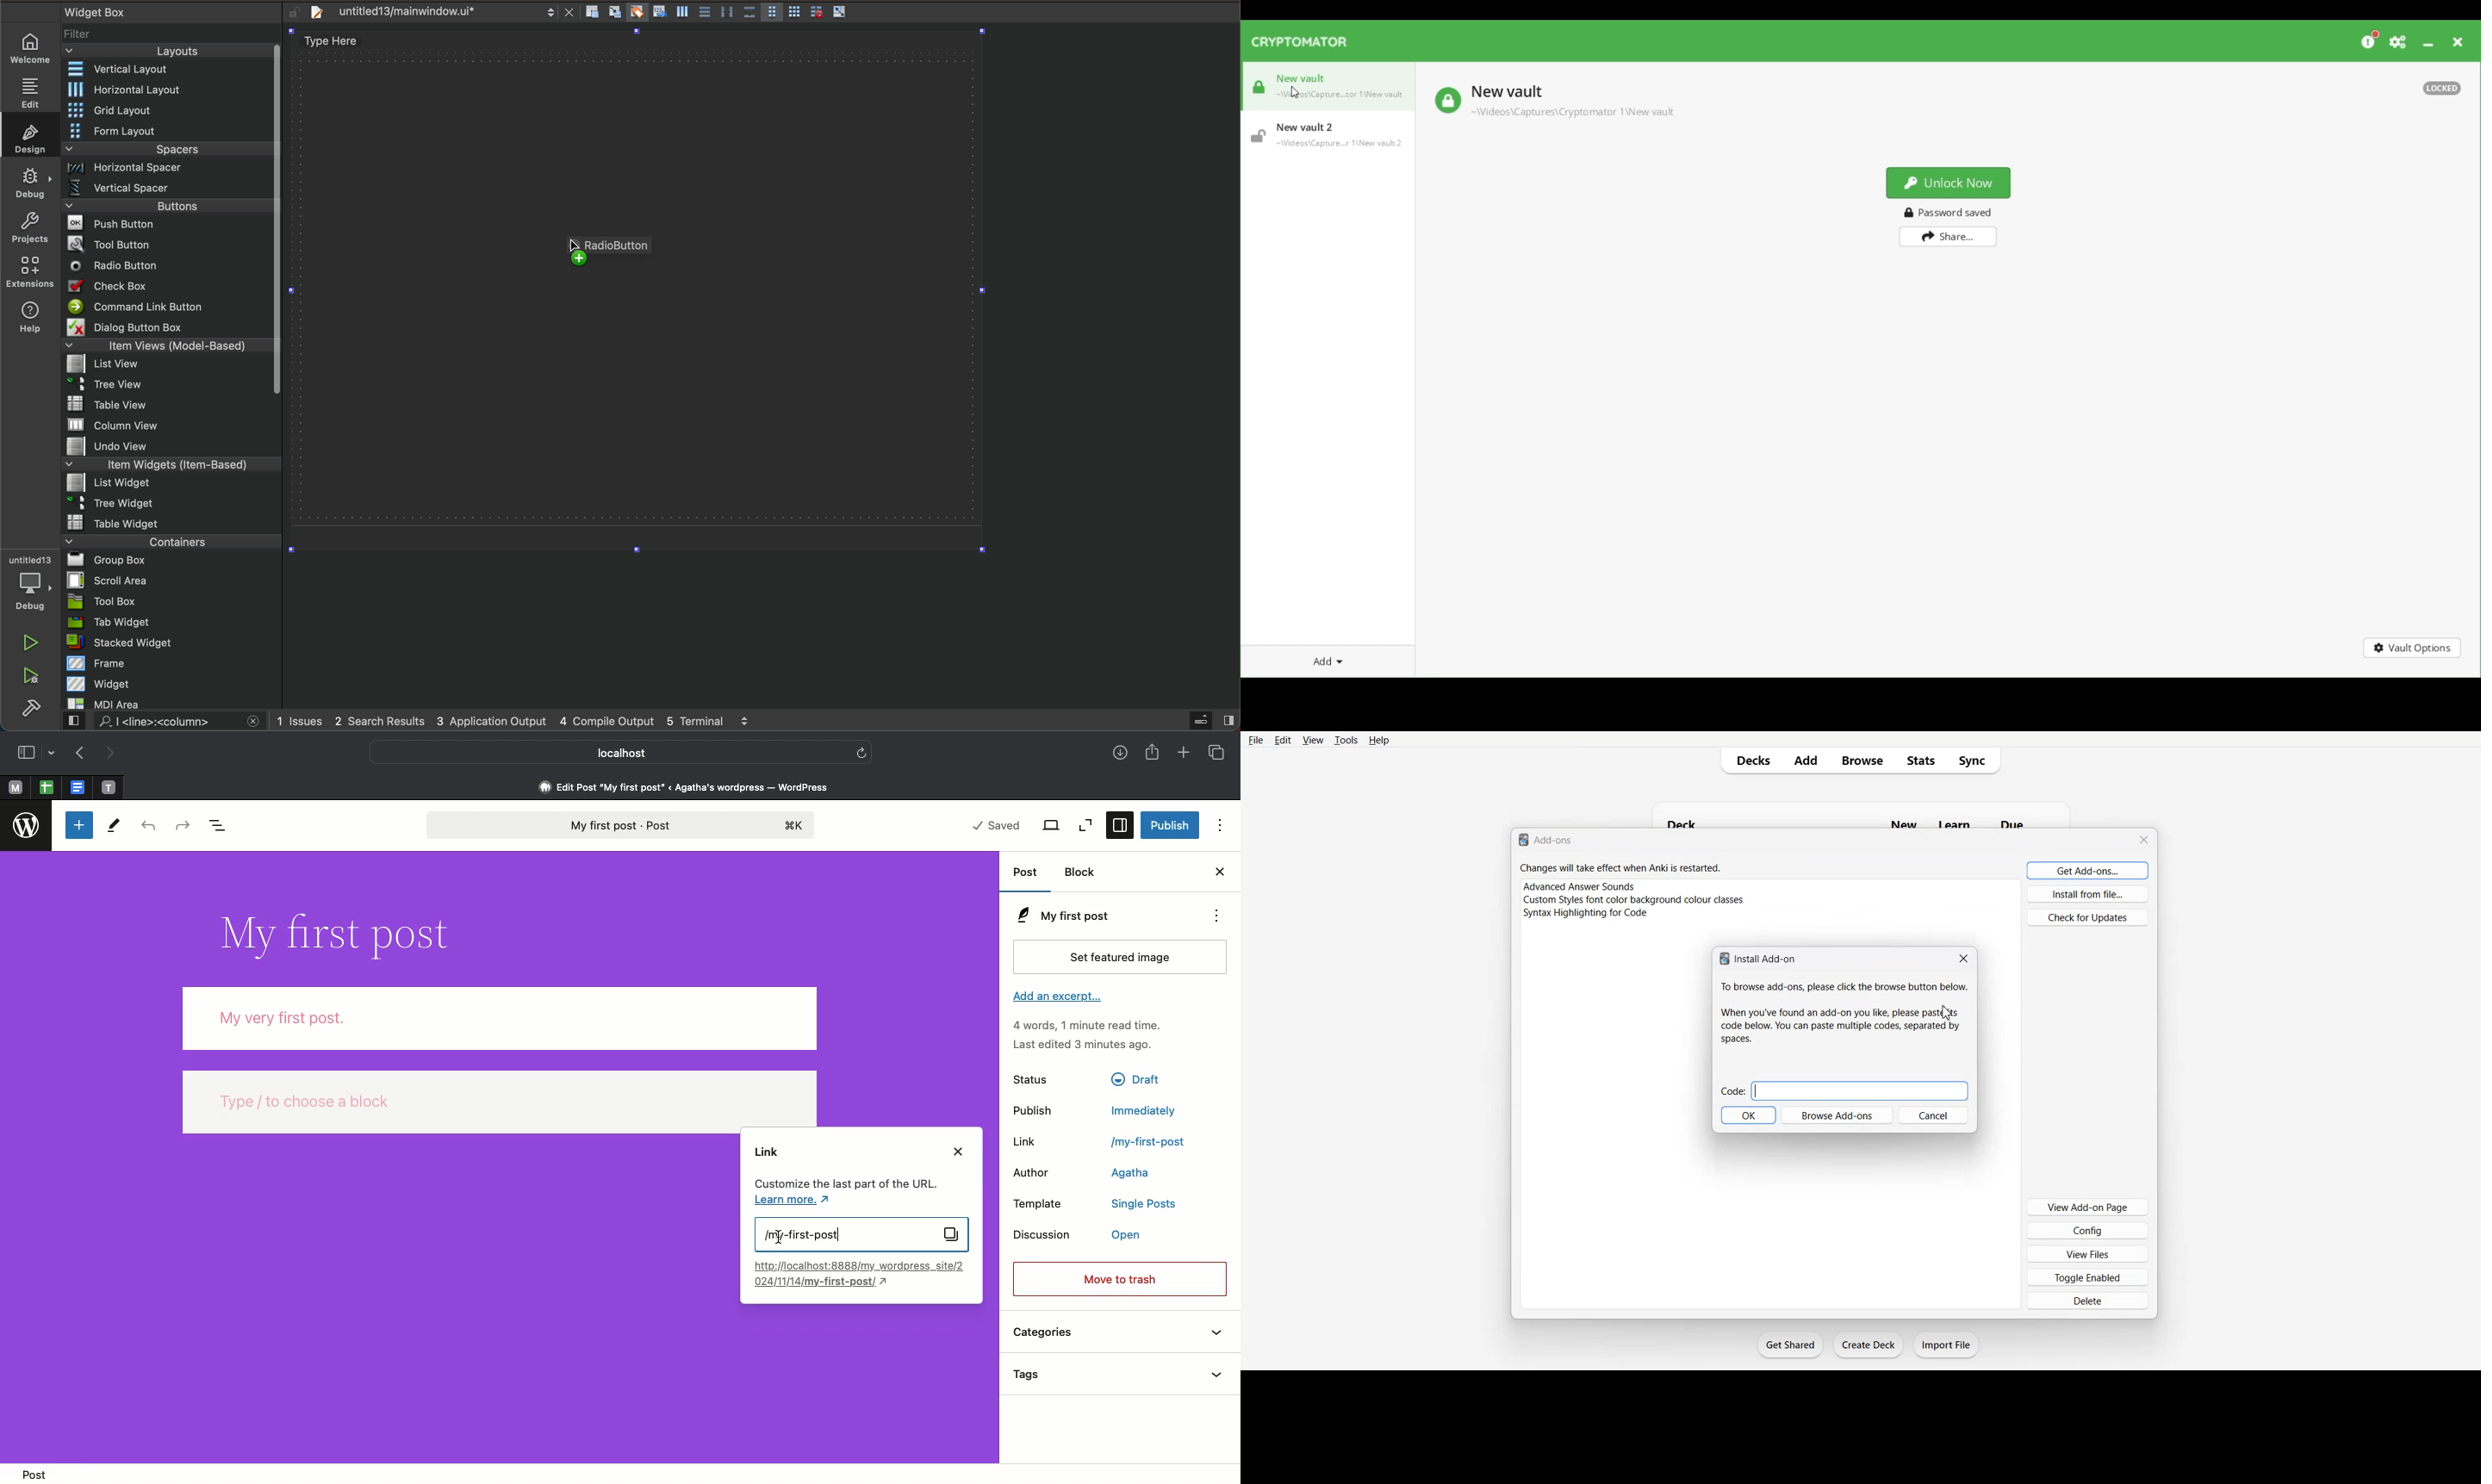 The height and width of the screenshot is (1484, 2492). I want to click on , so click(749, 13).